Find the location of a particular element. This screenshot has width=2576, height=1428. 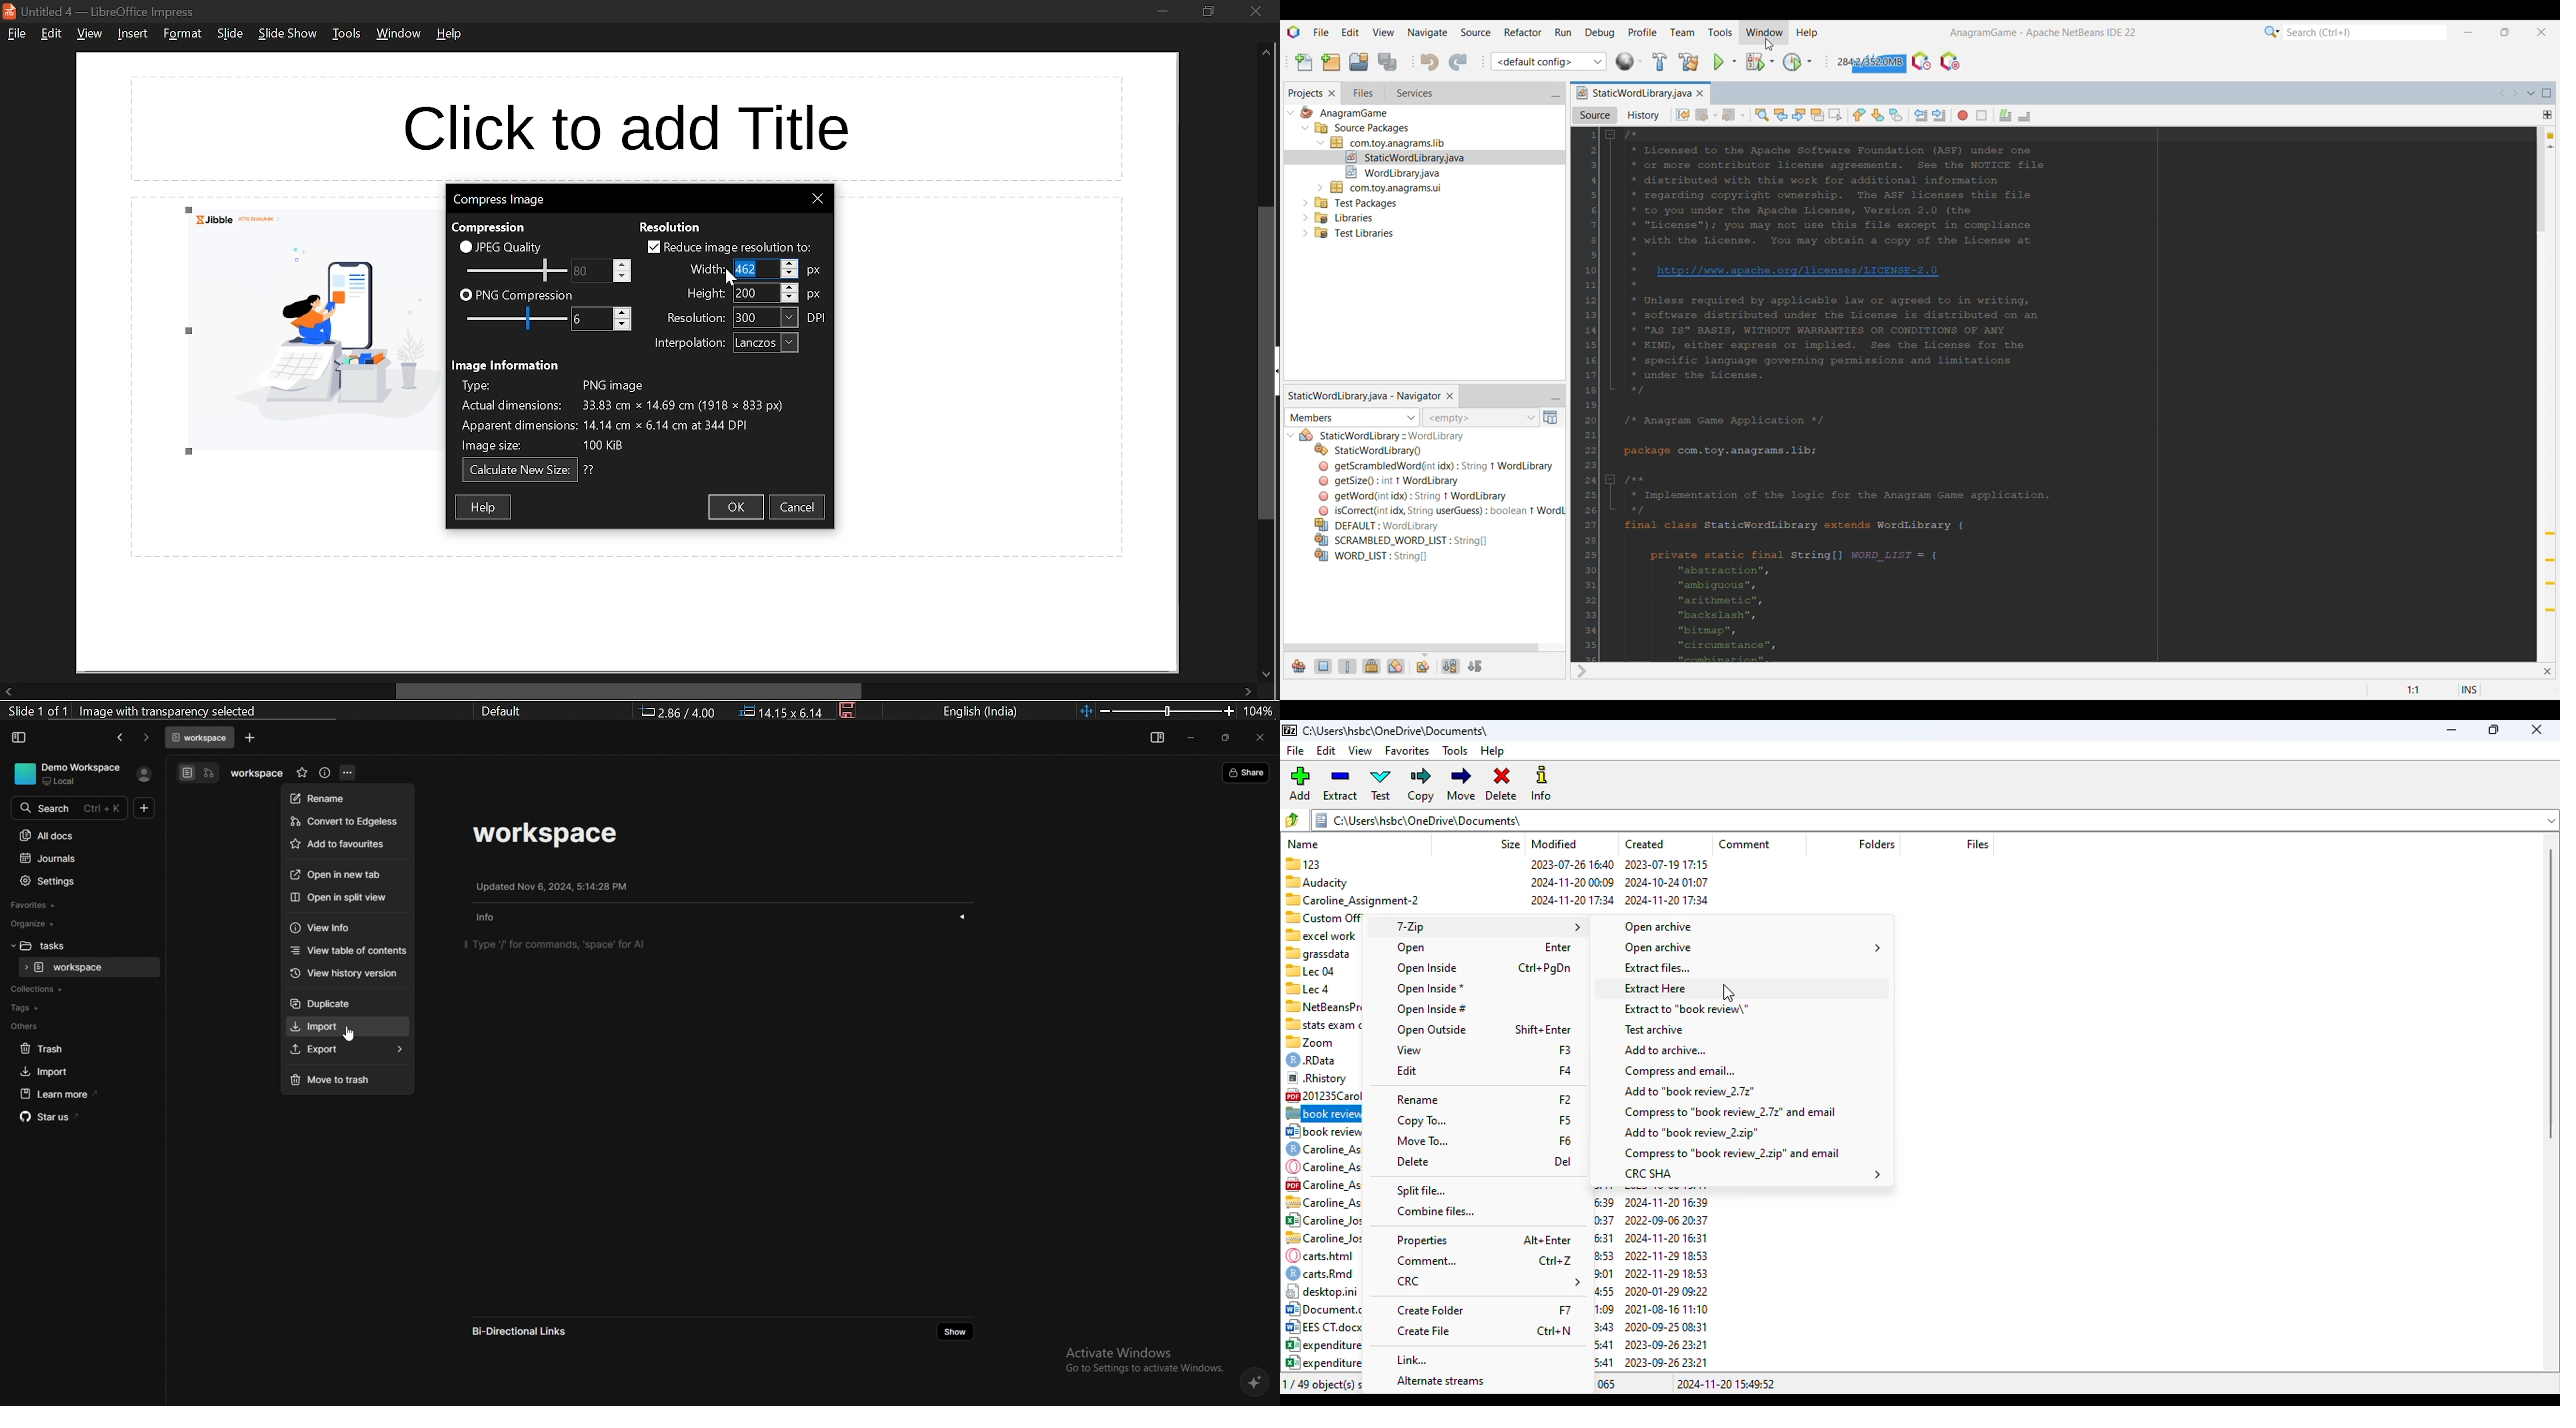

PNG compression is located at coordinates (516, 296).